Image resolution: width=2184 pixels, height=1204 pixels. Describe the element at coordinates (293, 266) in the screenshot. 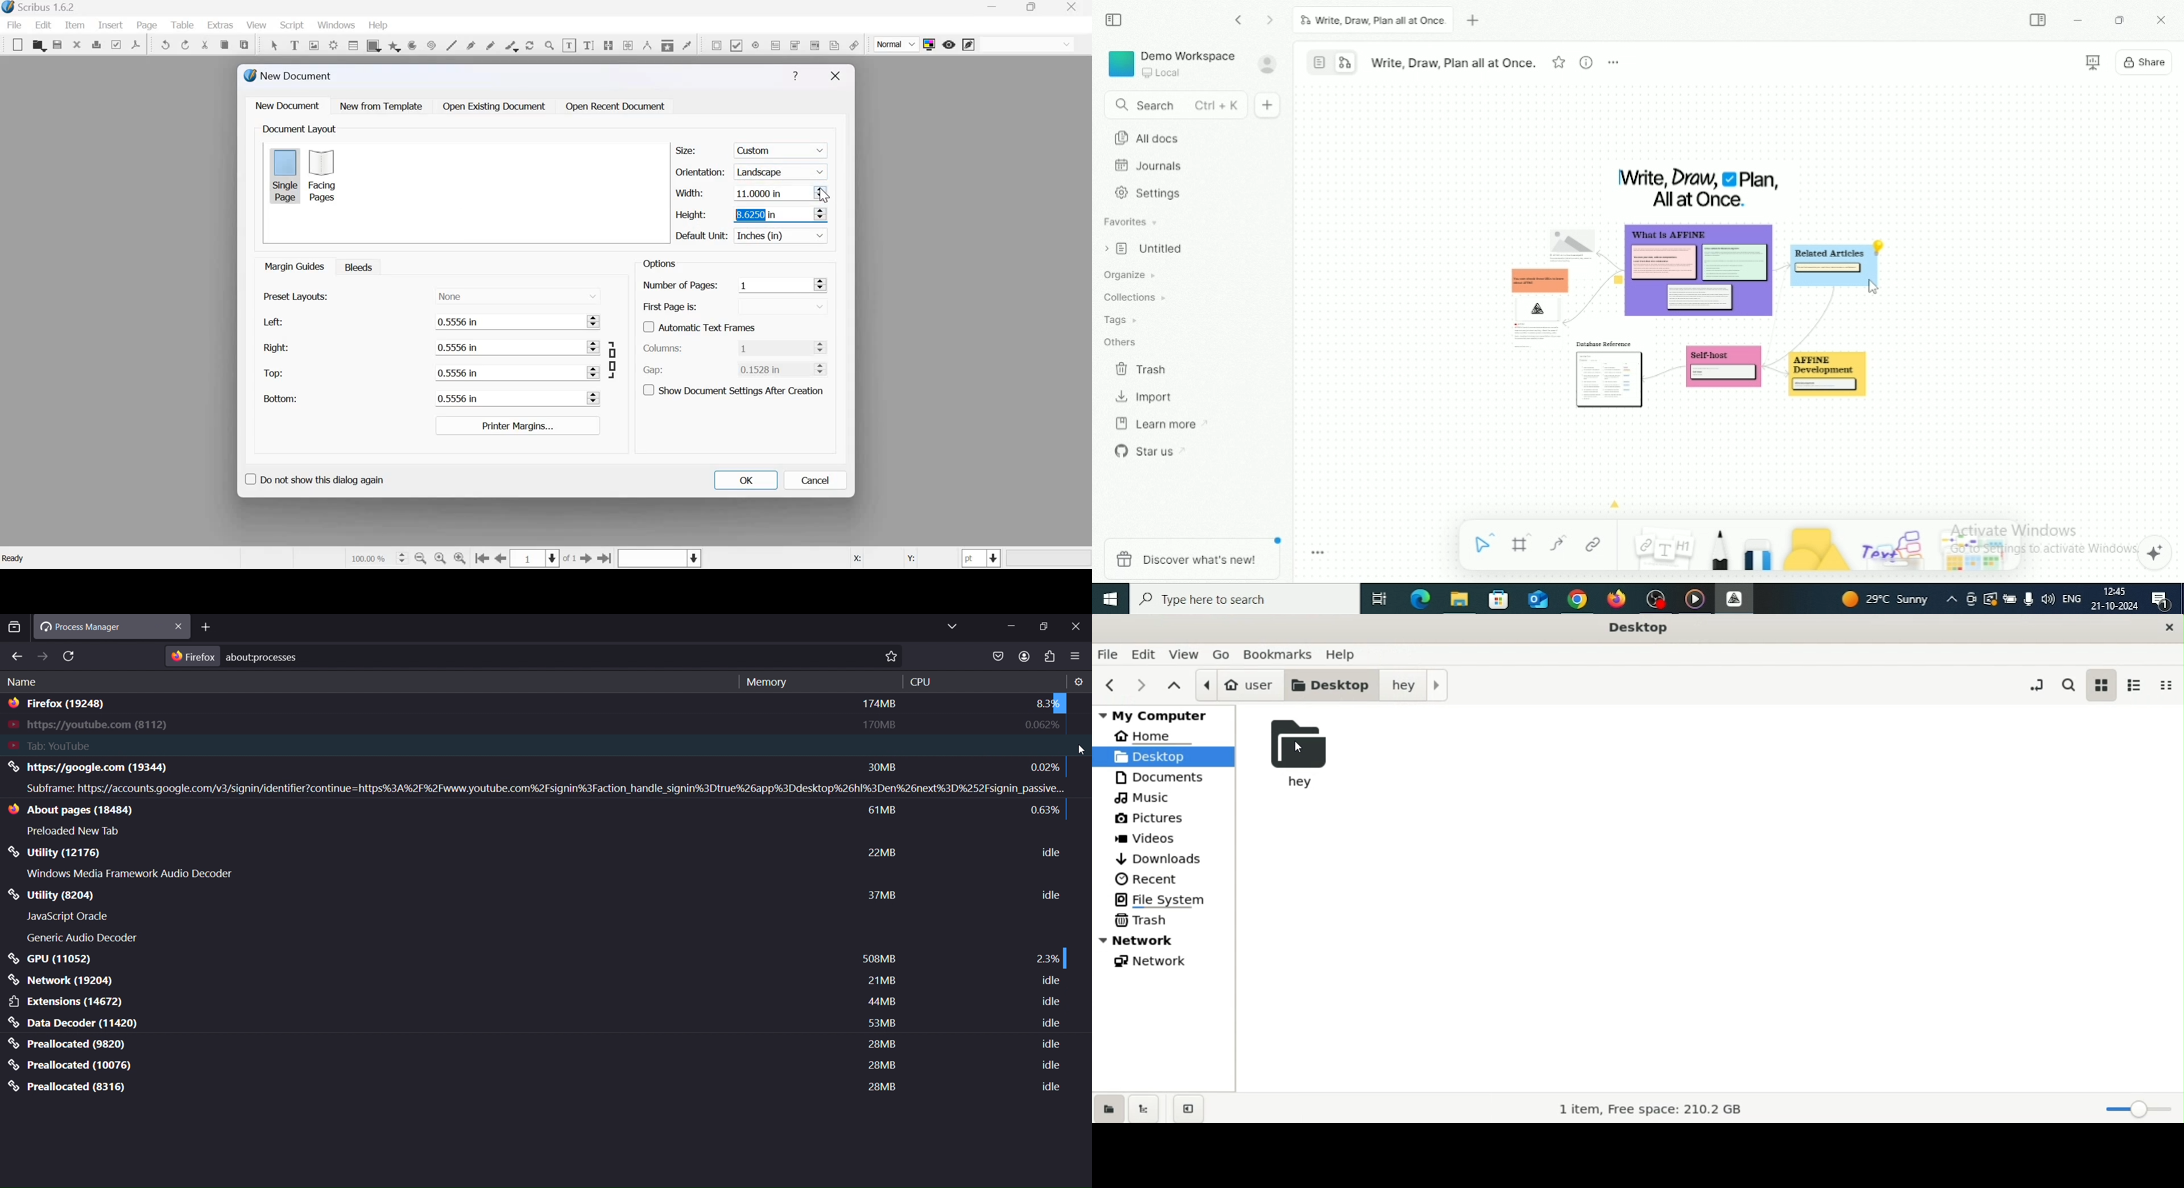

I see `Margin guides` at that location.